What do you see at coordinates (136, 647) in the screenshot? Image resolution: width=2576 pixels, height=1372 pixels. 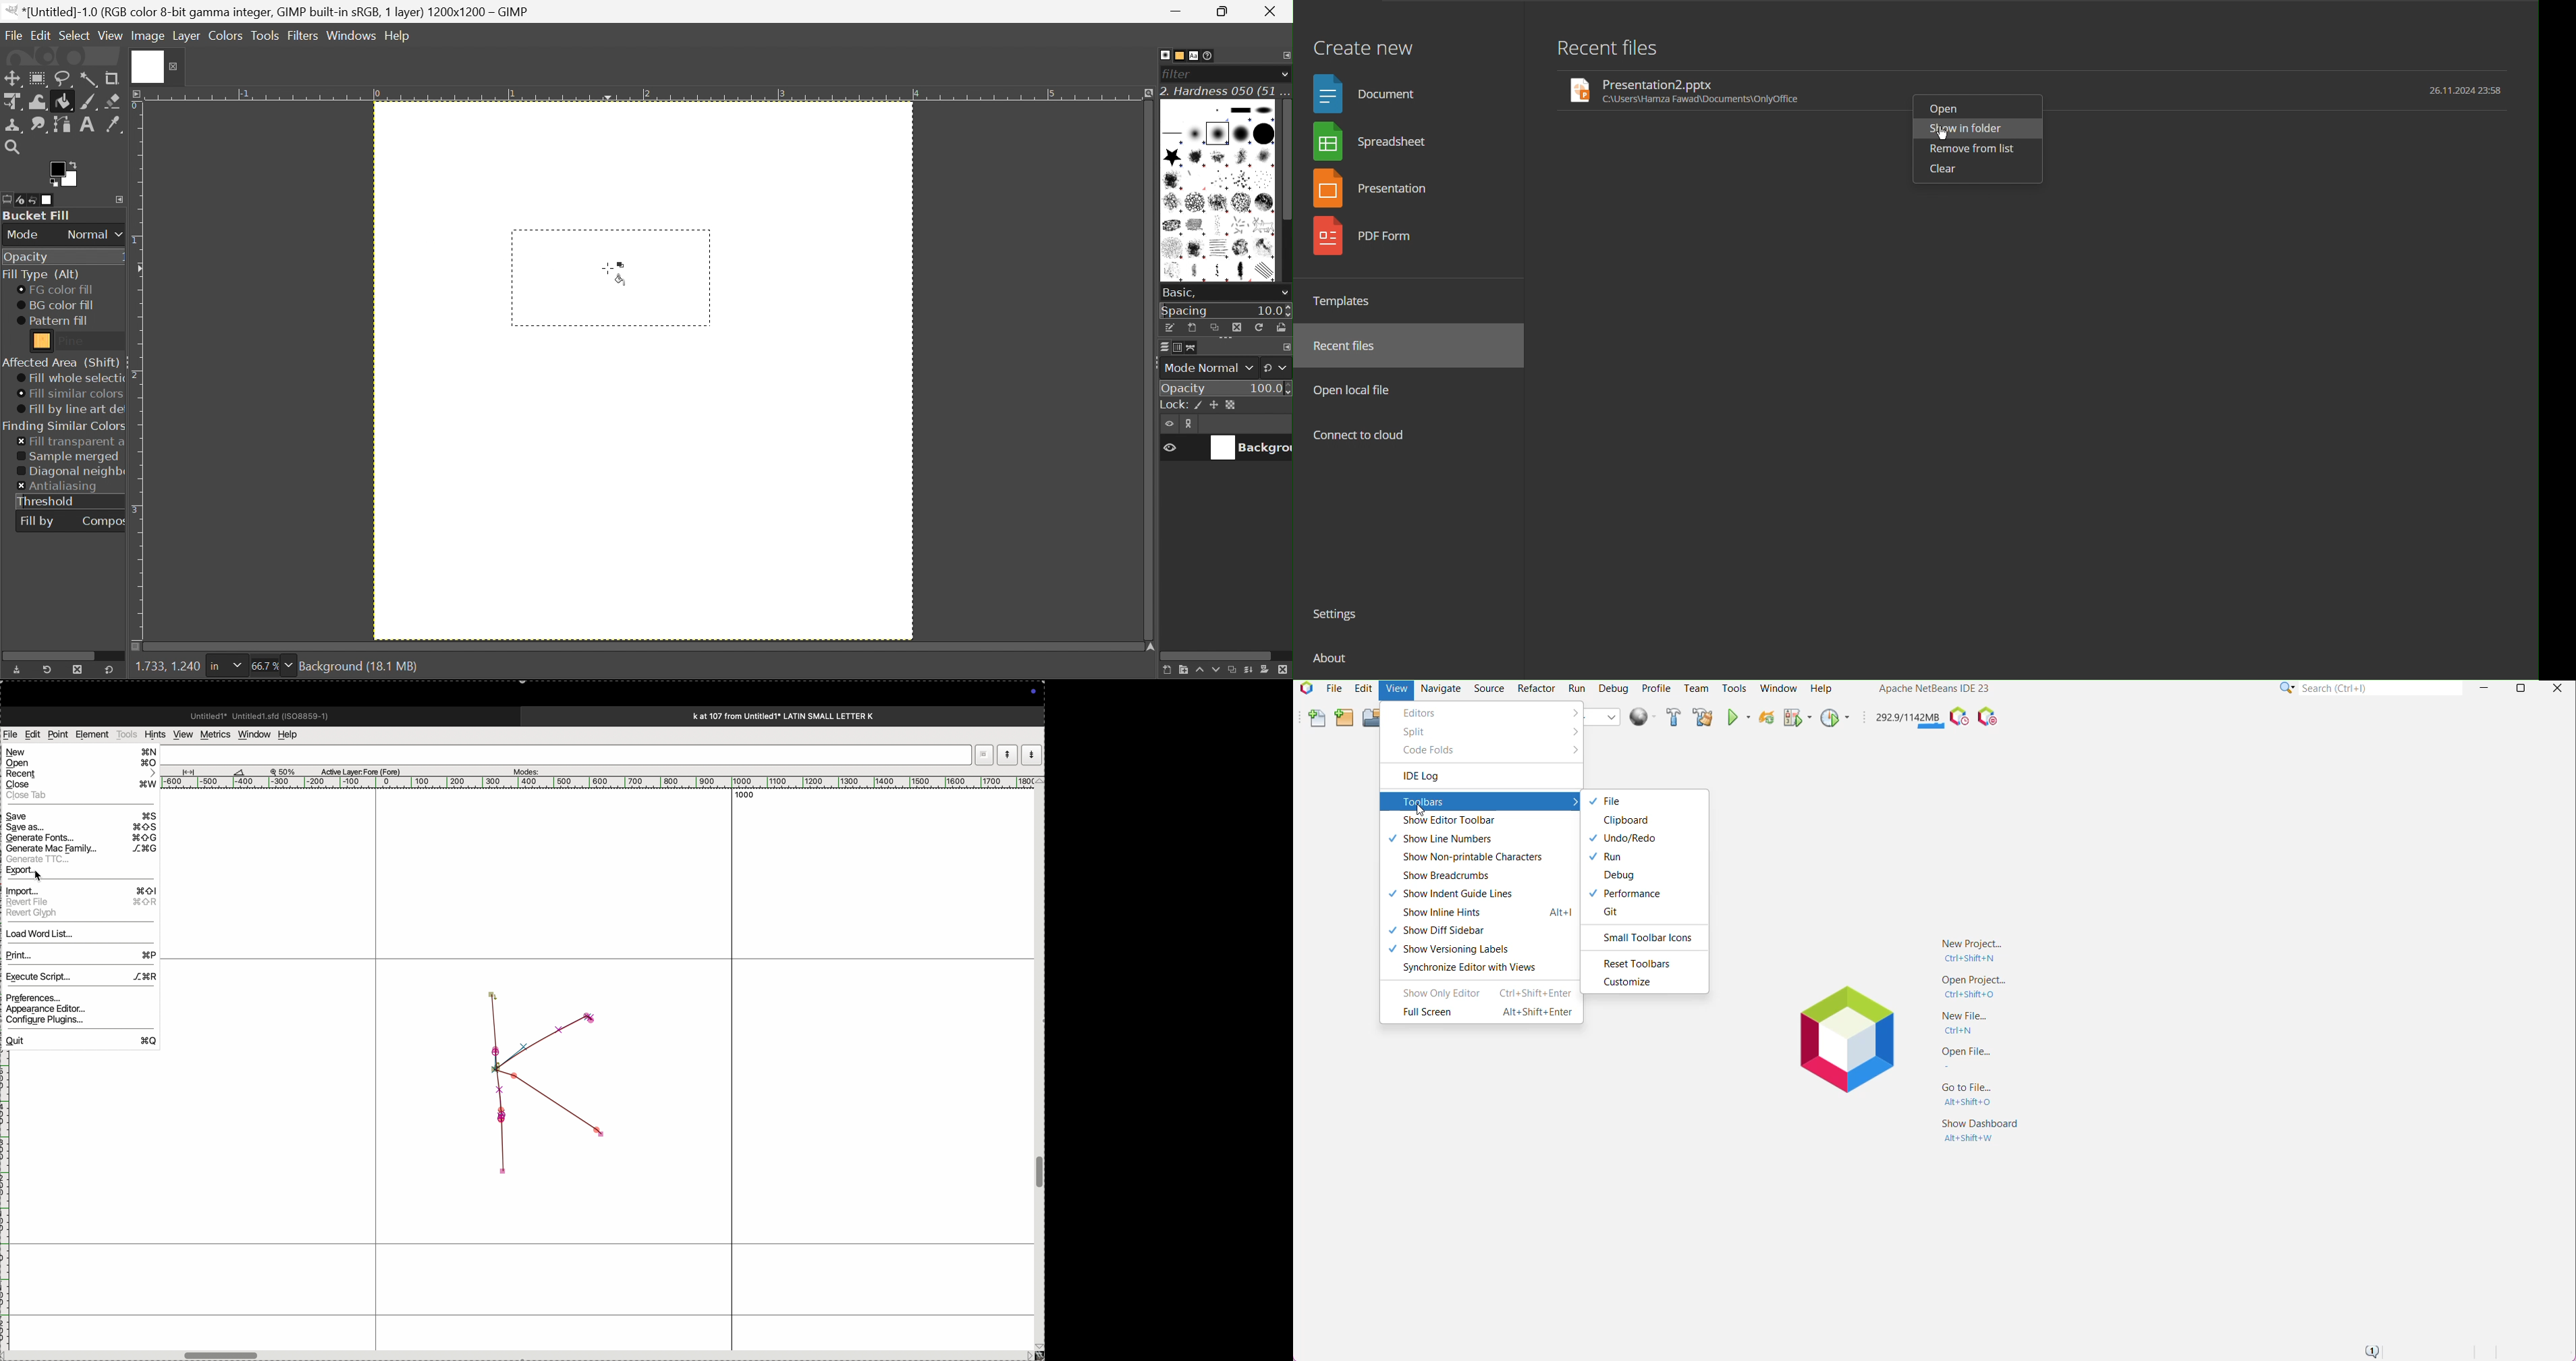 I see `Toggle Quick Mask on/off` at bounding box center [136, 647].